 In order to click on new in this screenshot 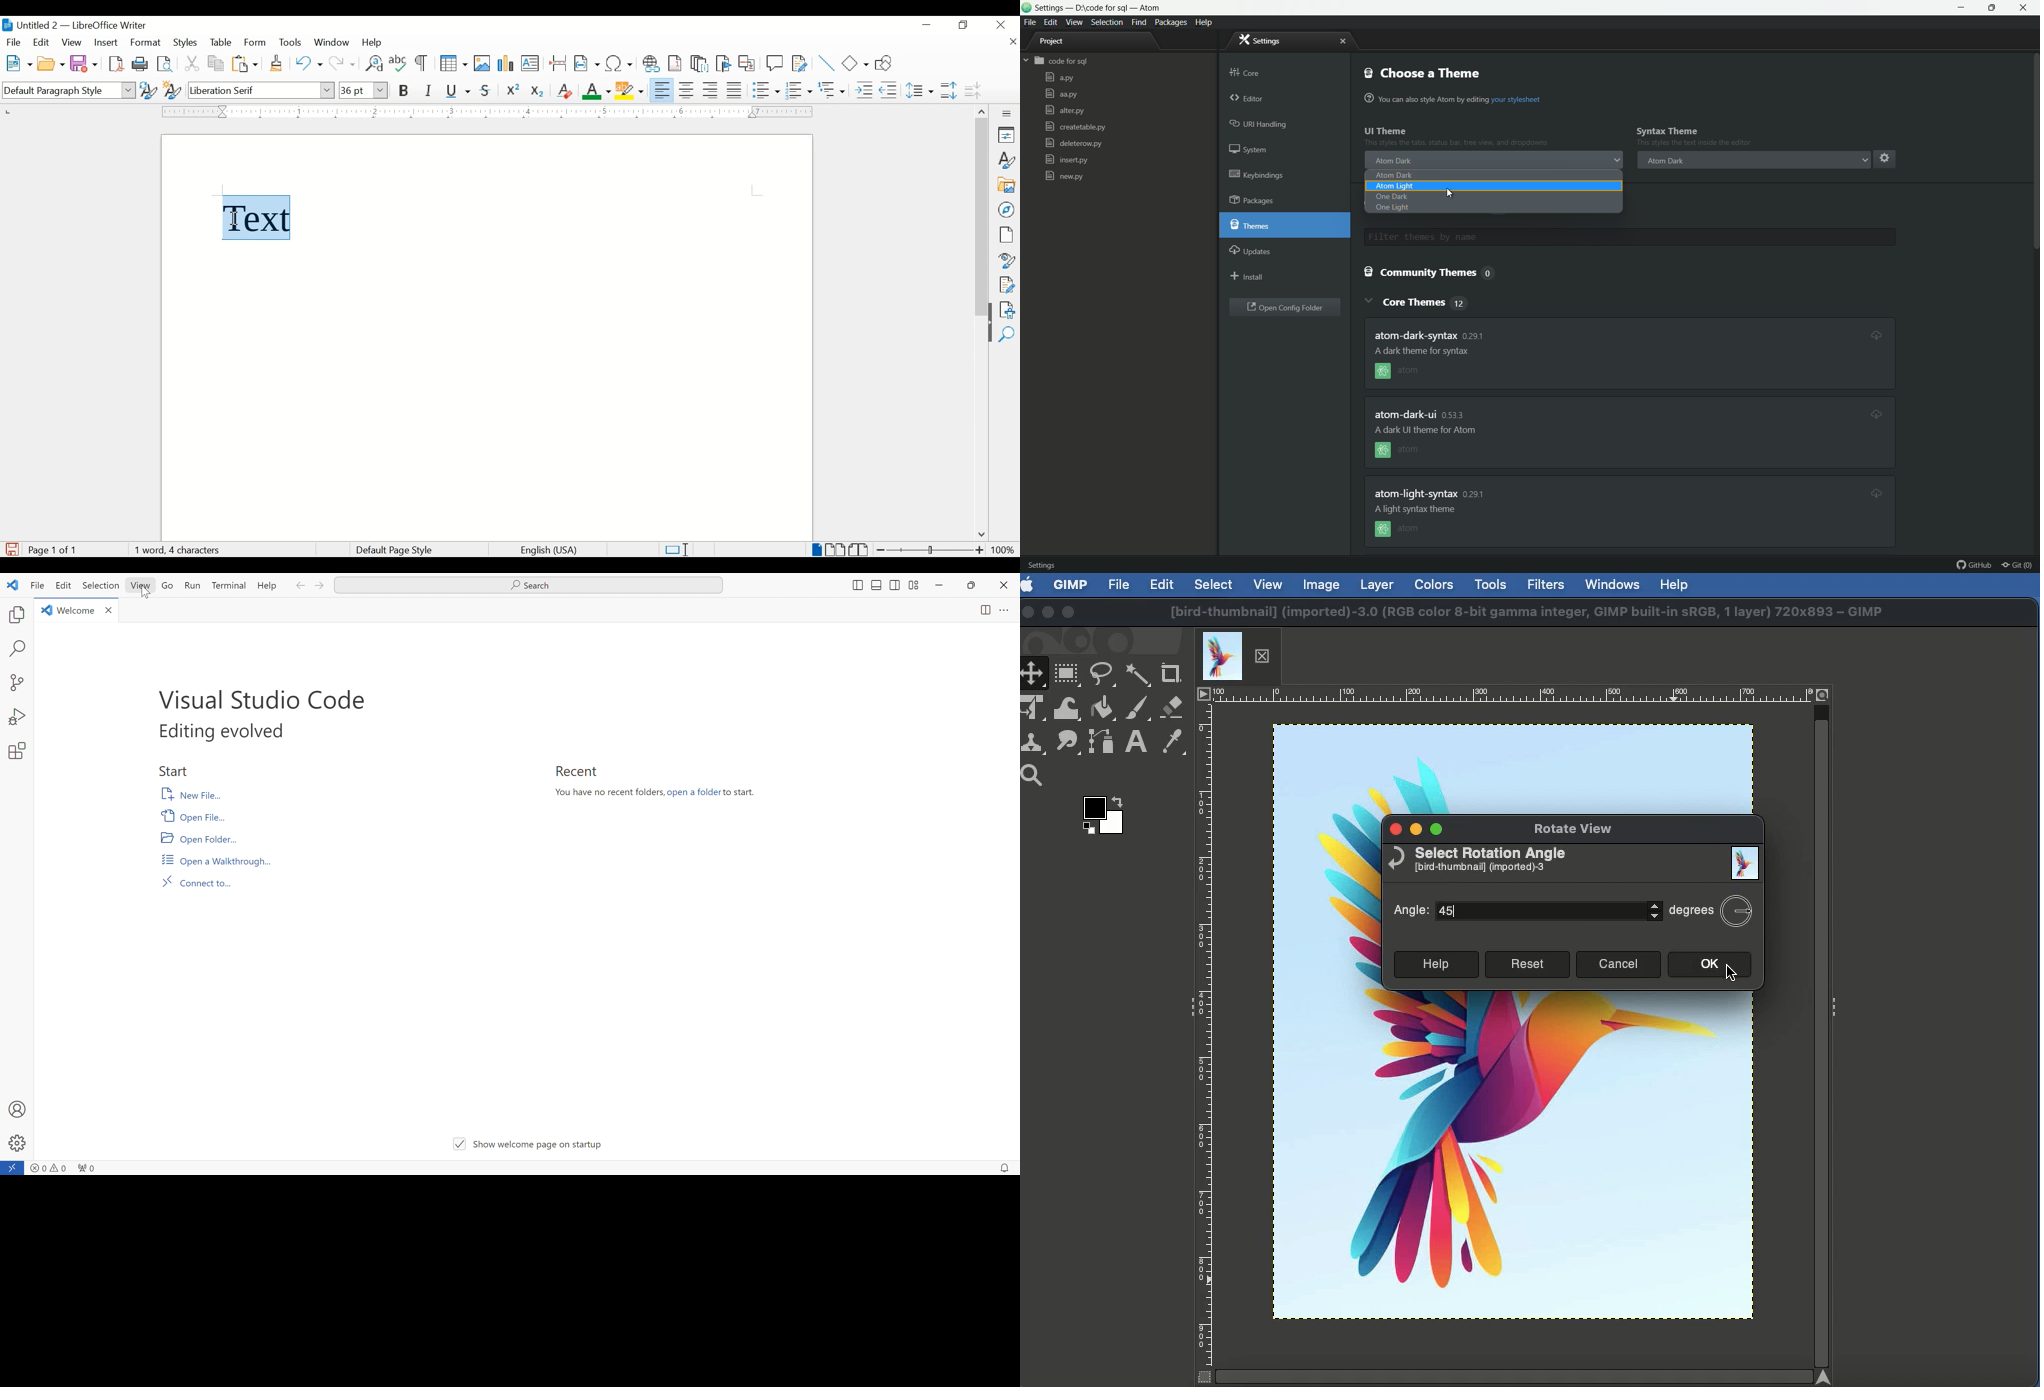, I will do `click(20, 63)`.